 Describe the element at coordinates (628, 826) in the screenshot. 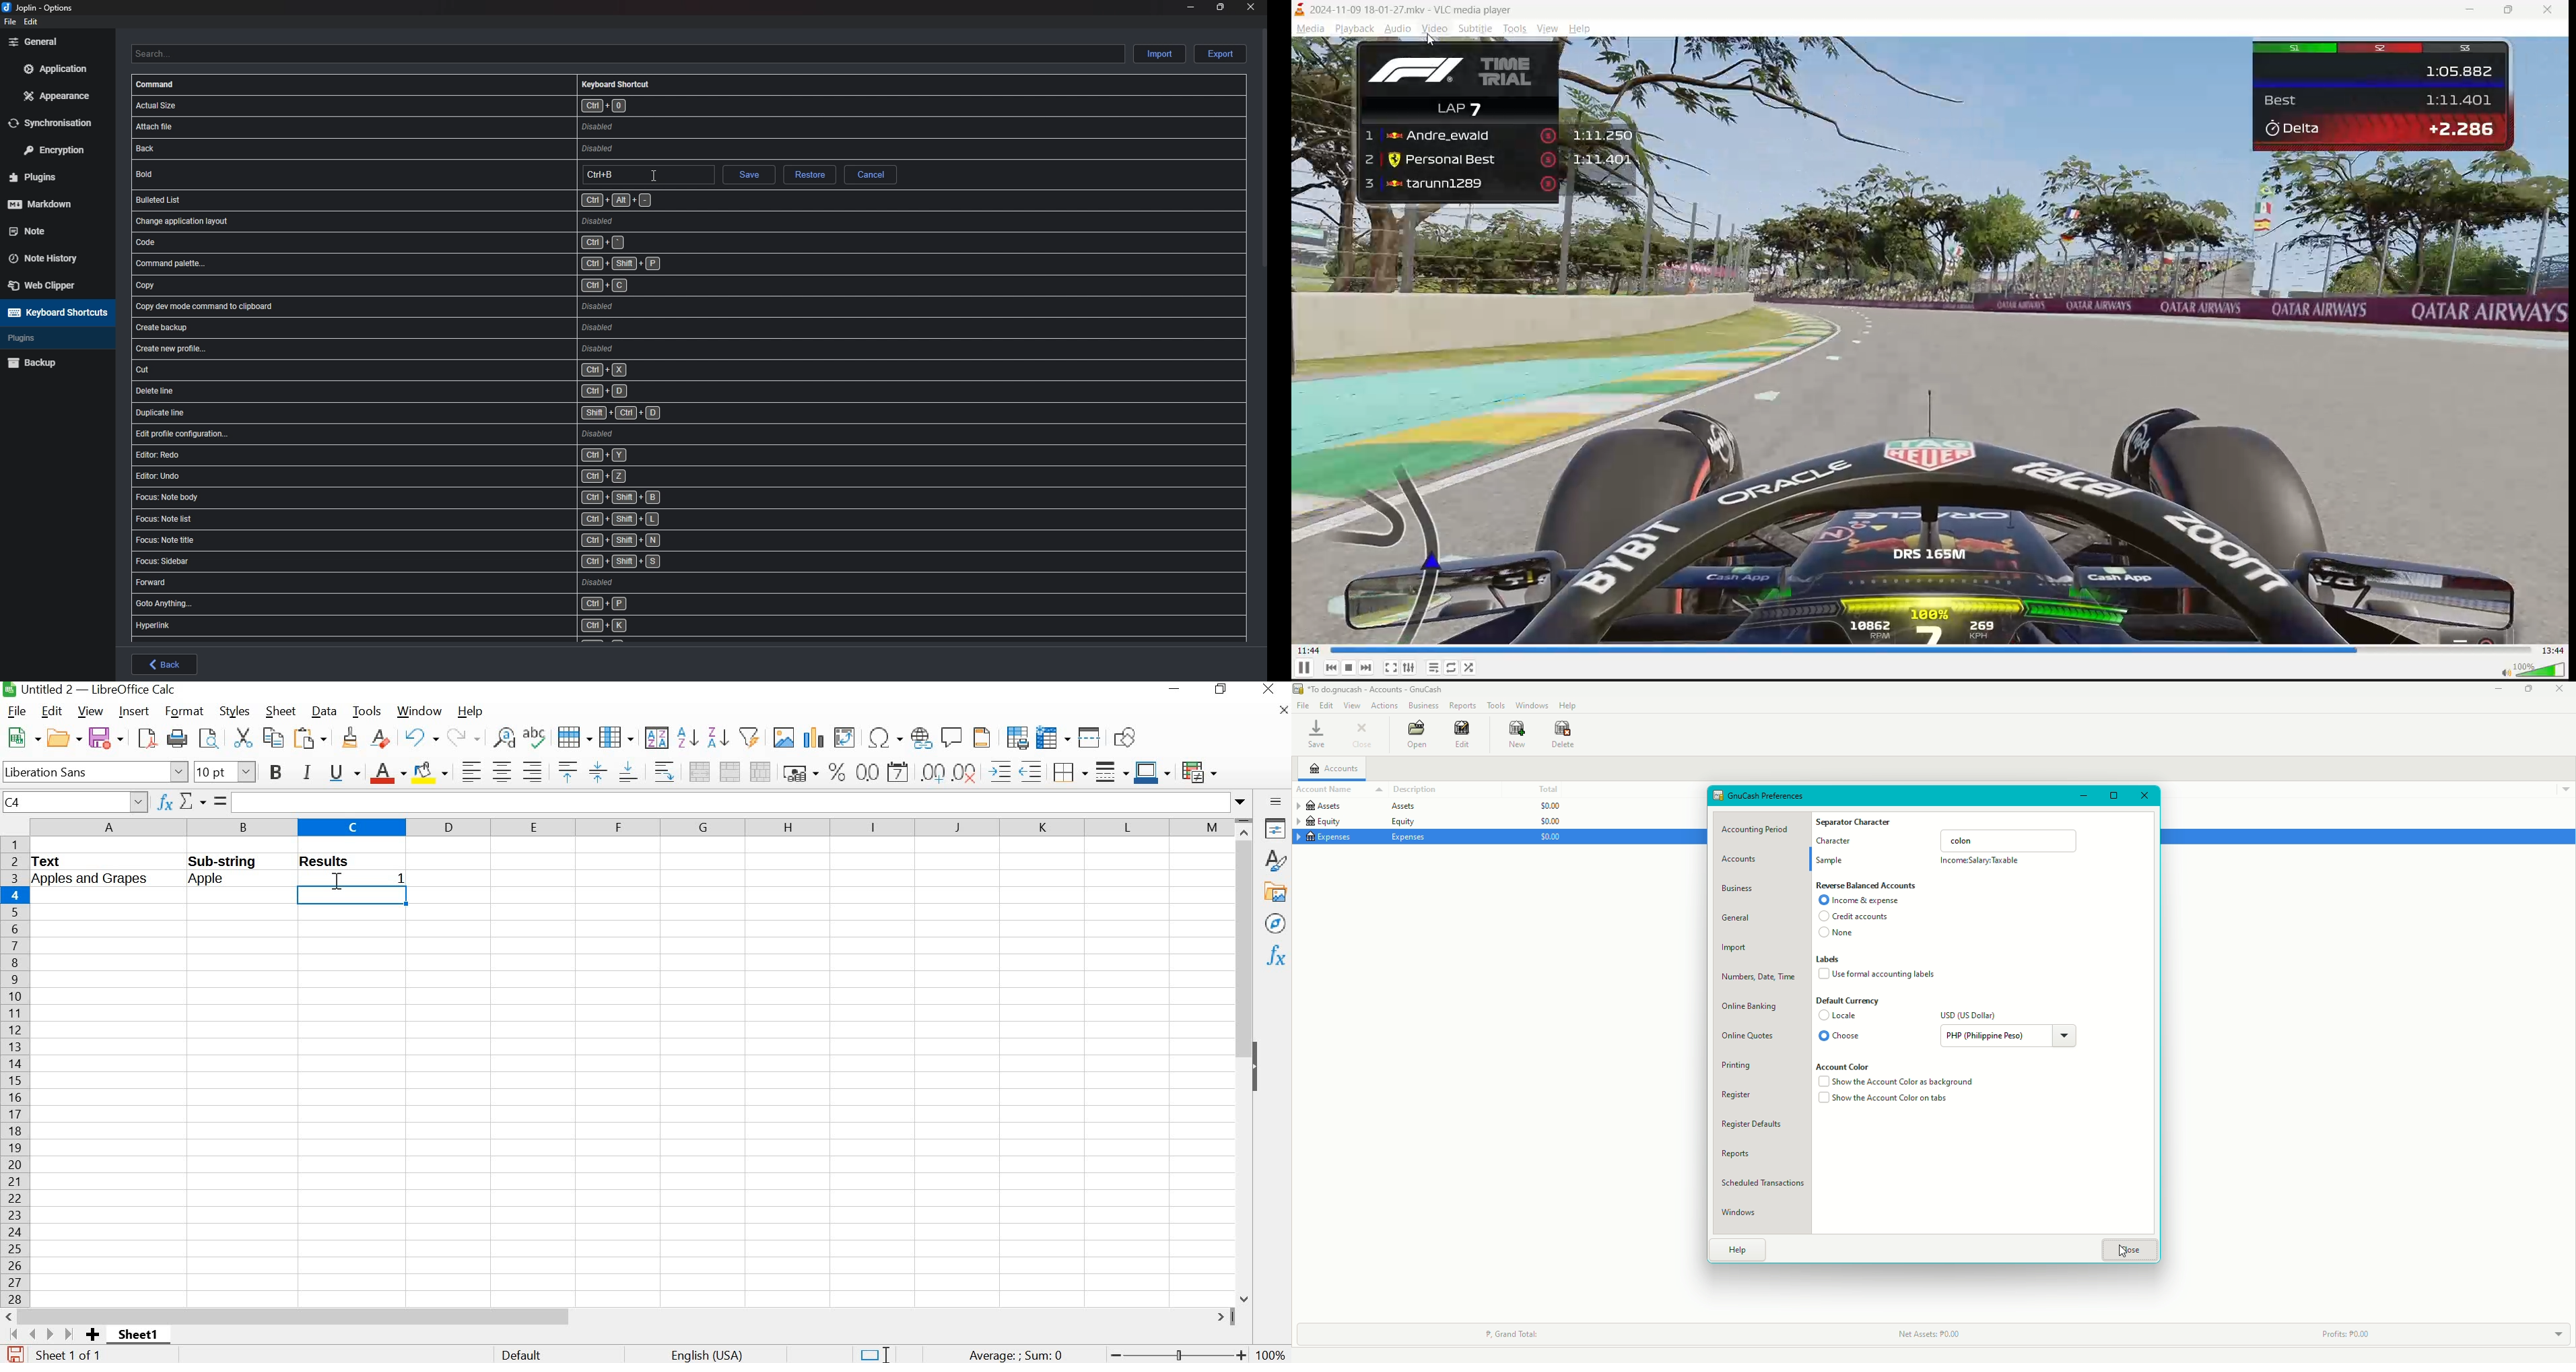

I see `columns` at that location.